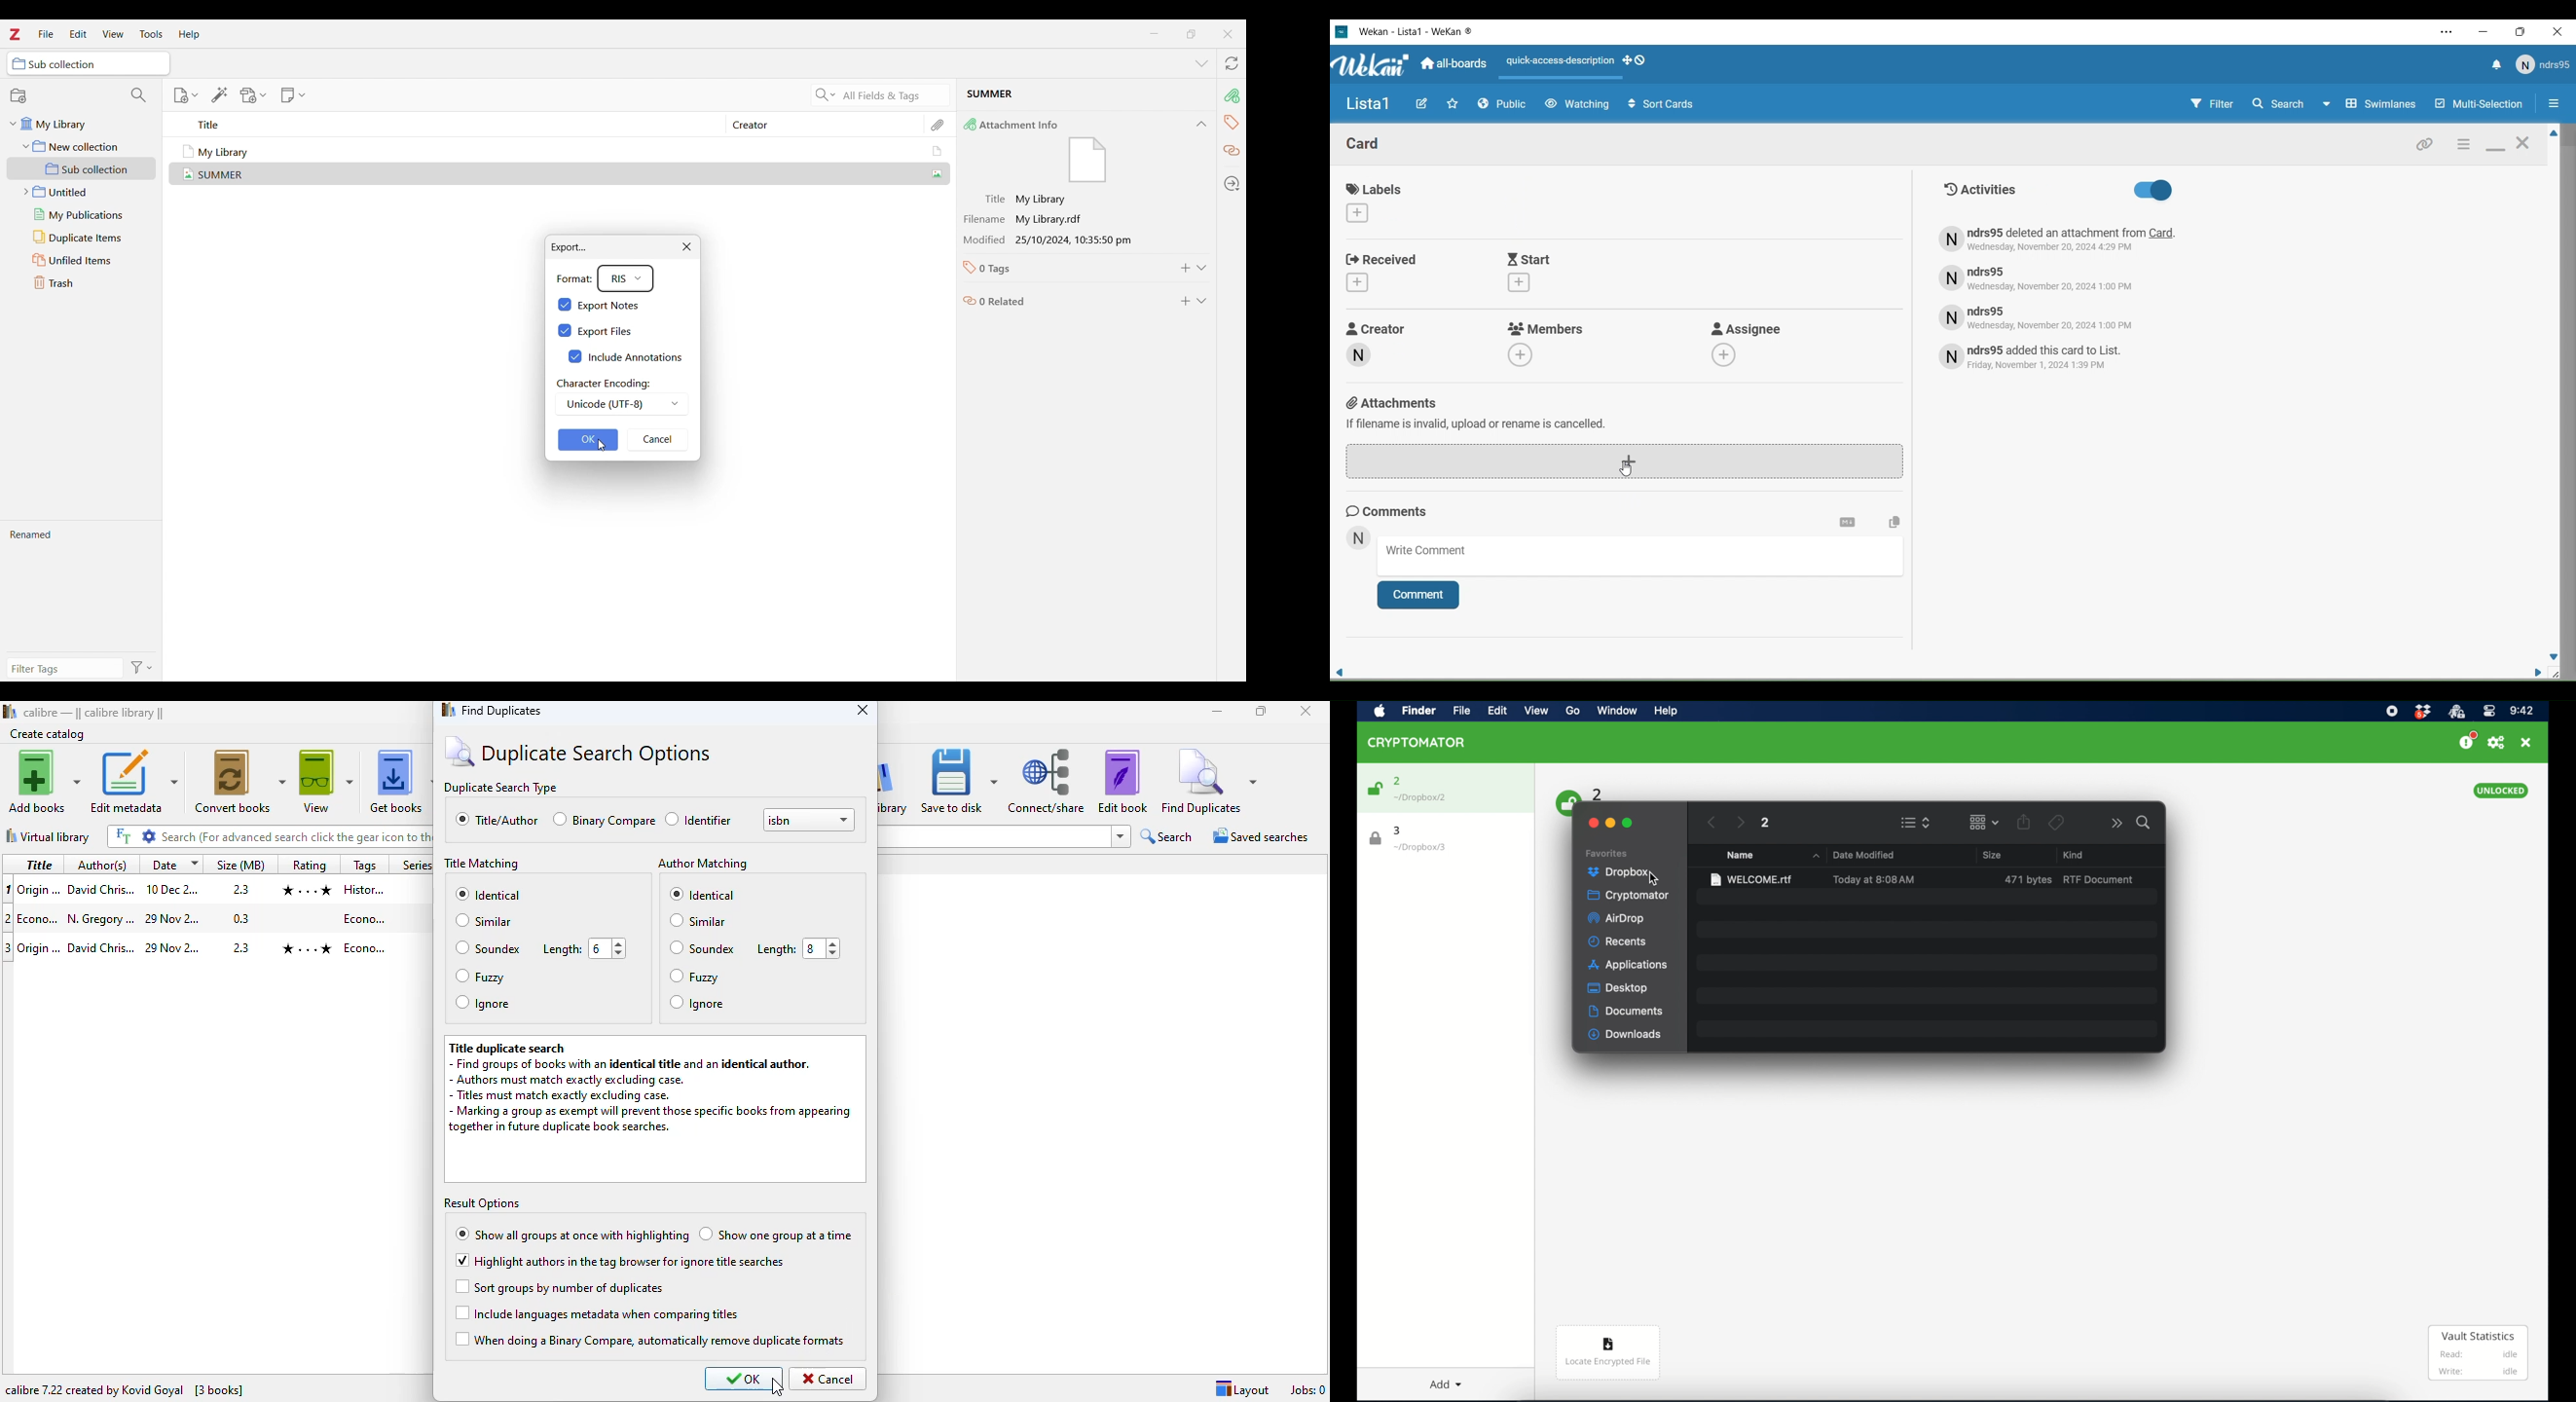  What do you see at coordinates (53, 34) in the screenshot?
I see `Cursor` at bounding box center [53, 34].